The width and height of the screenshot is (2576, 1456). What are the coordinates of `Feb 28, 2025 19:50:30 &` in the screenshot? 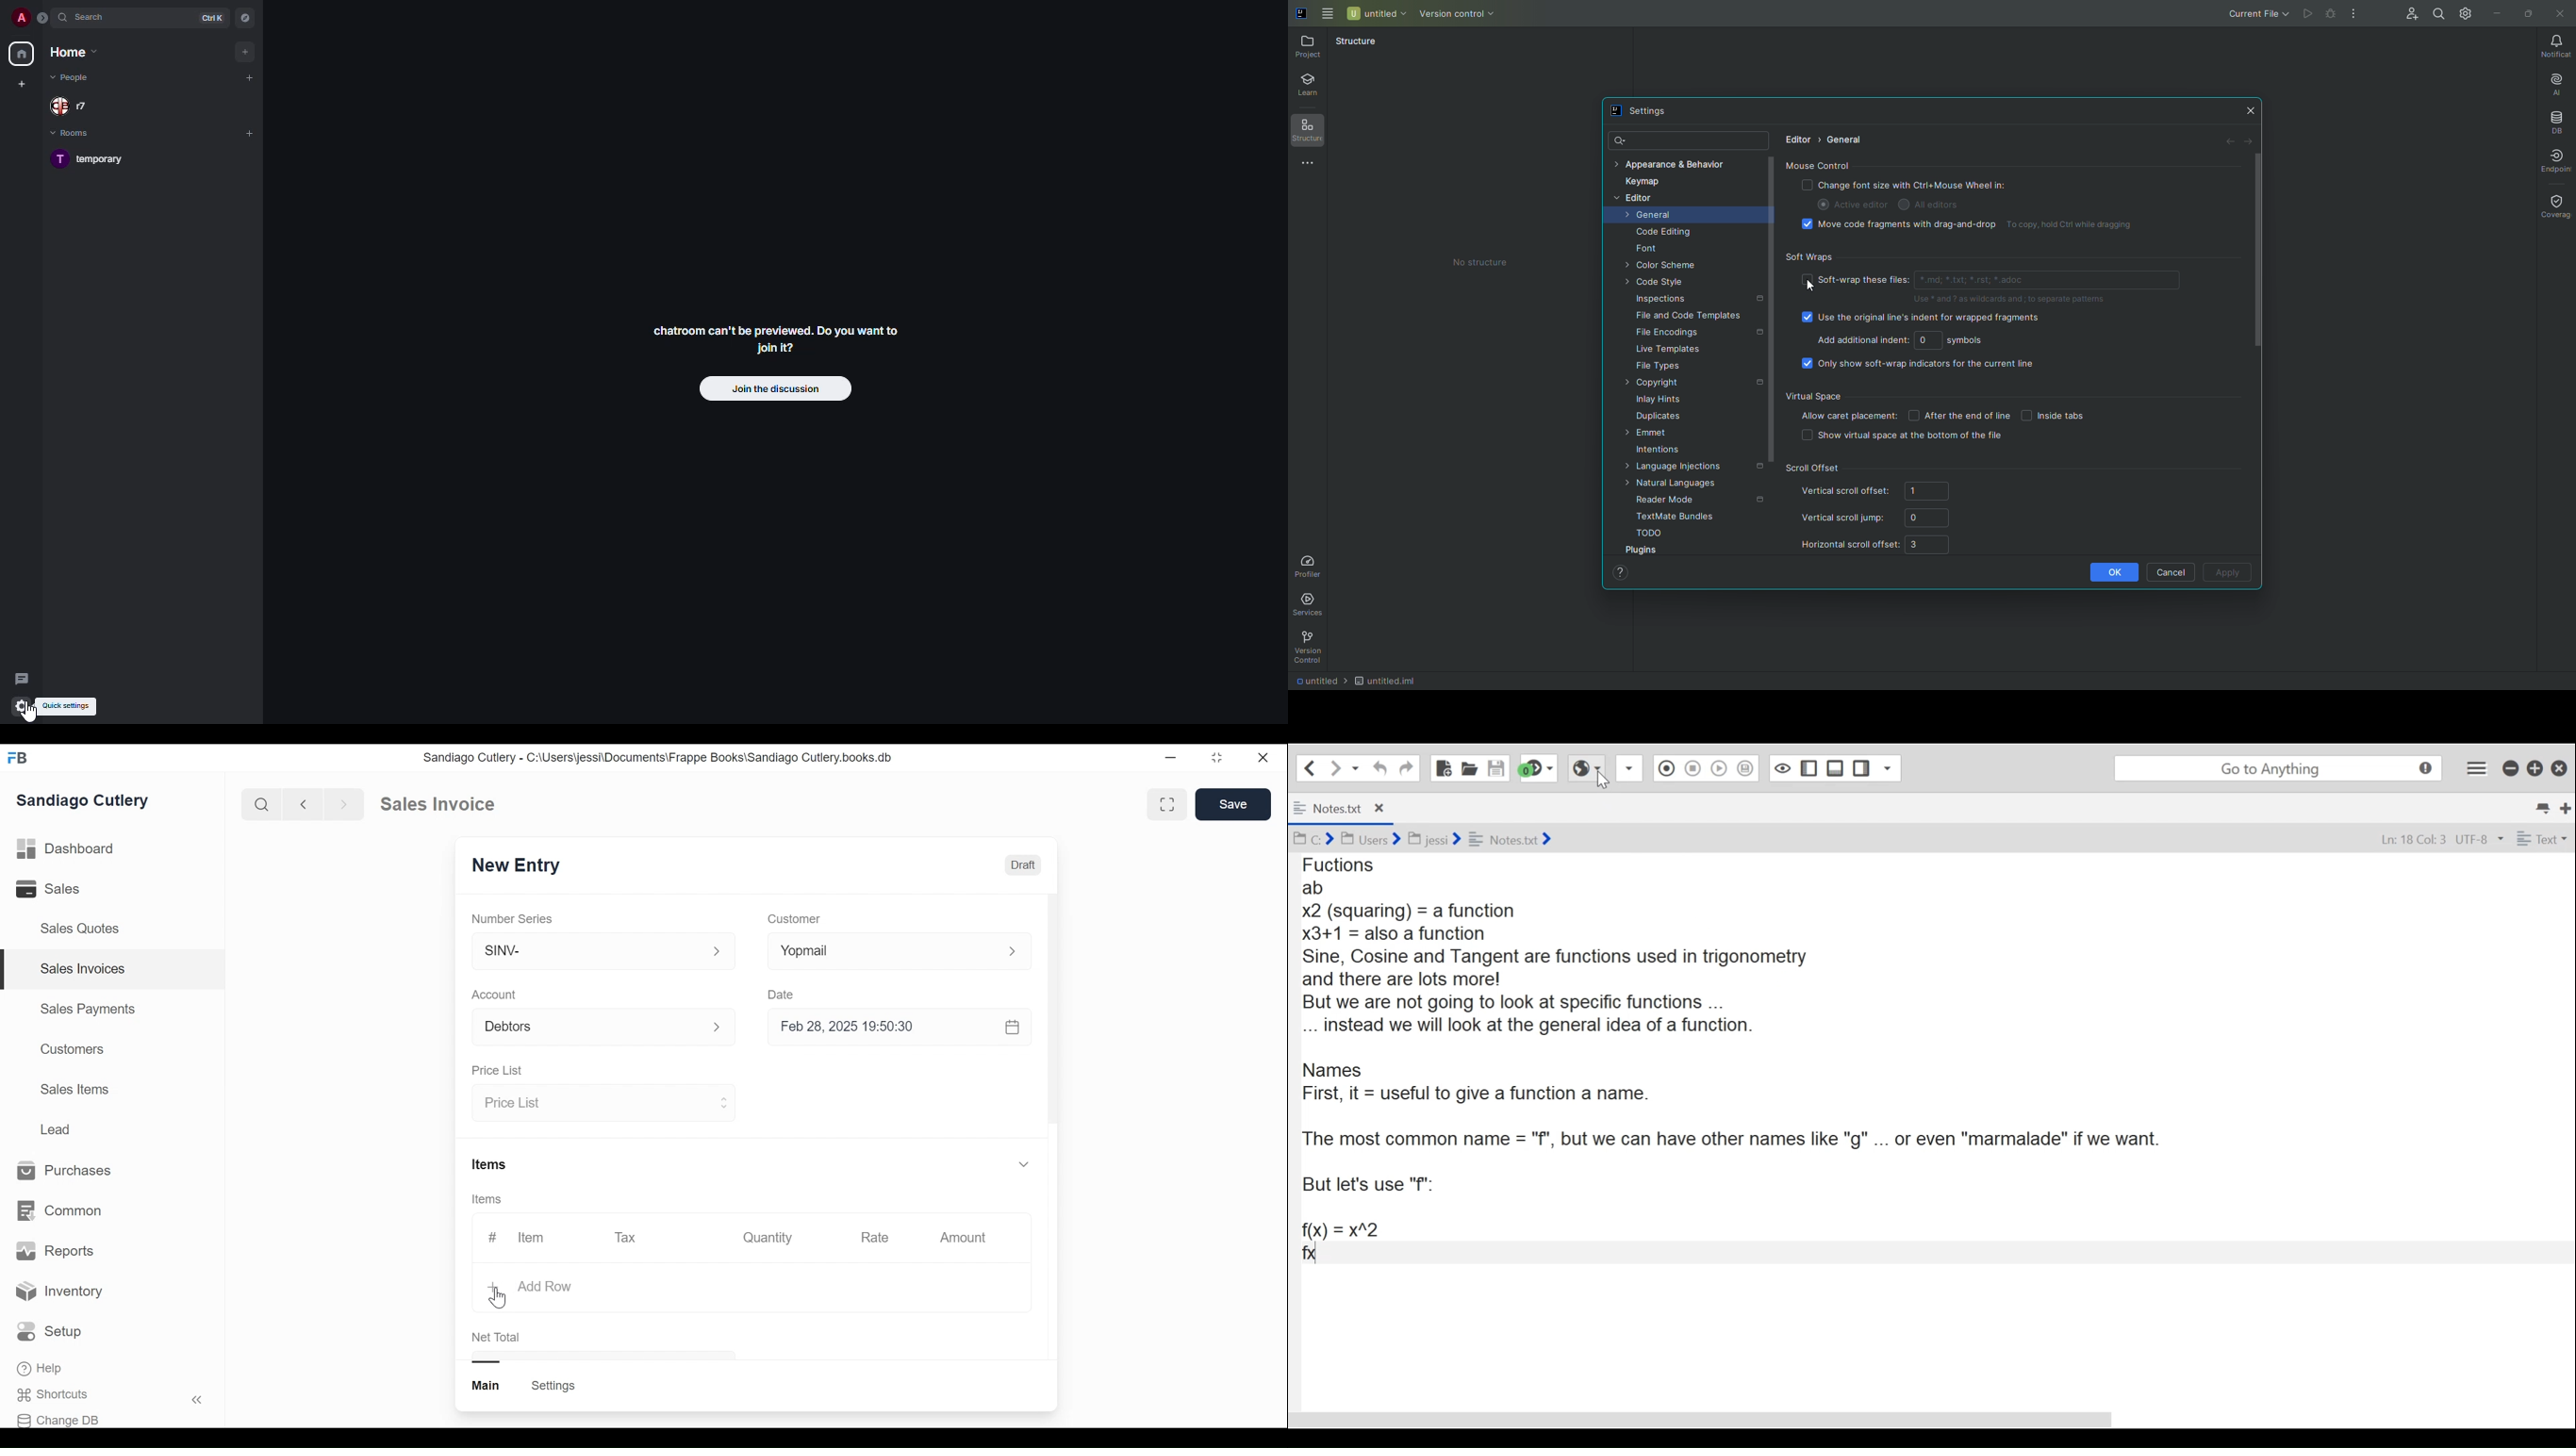 It's located at (903, 1028).